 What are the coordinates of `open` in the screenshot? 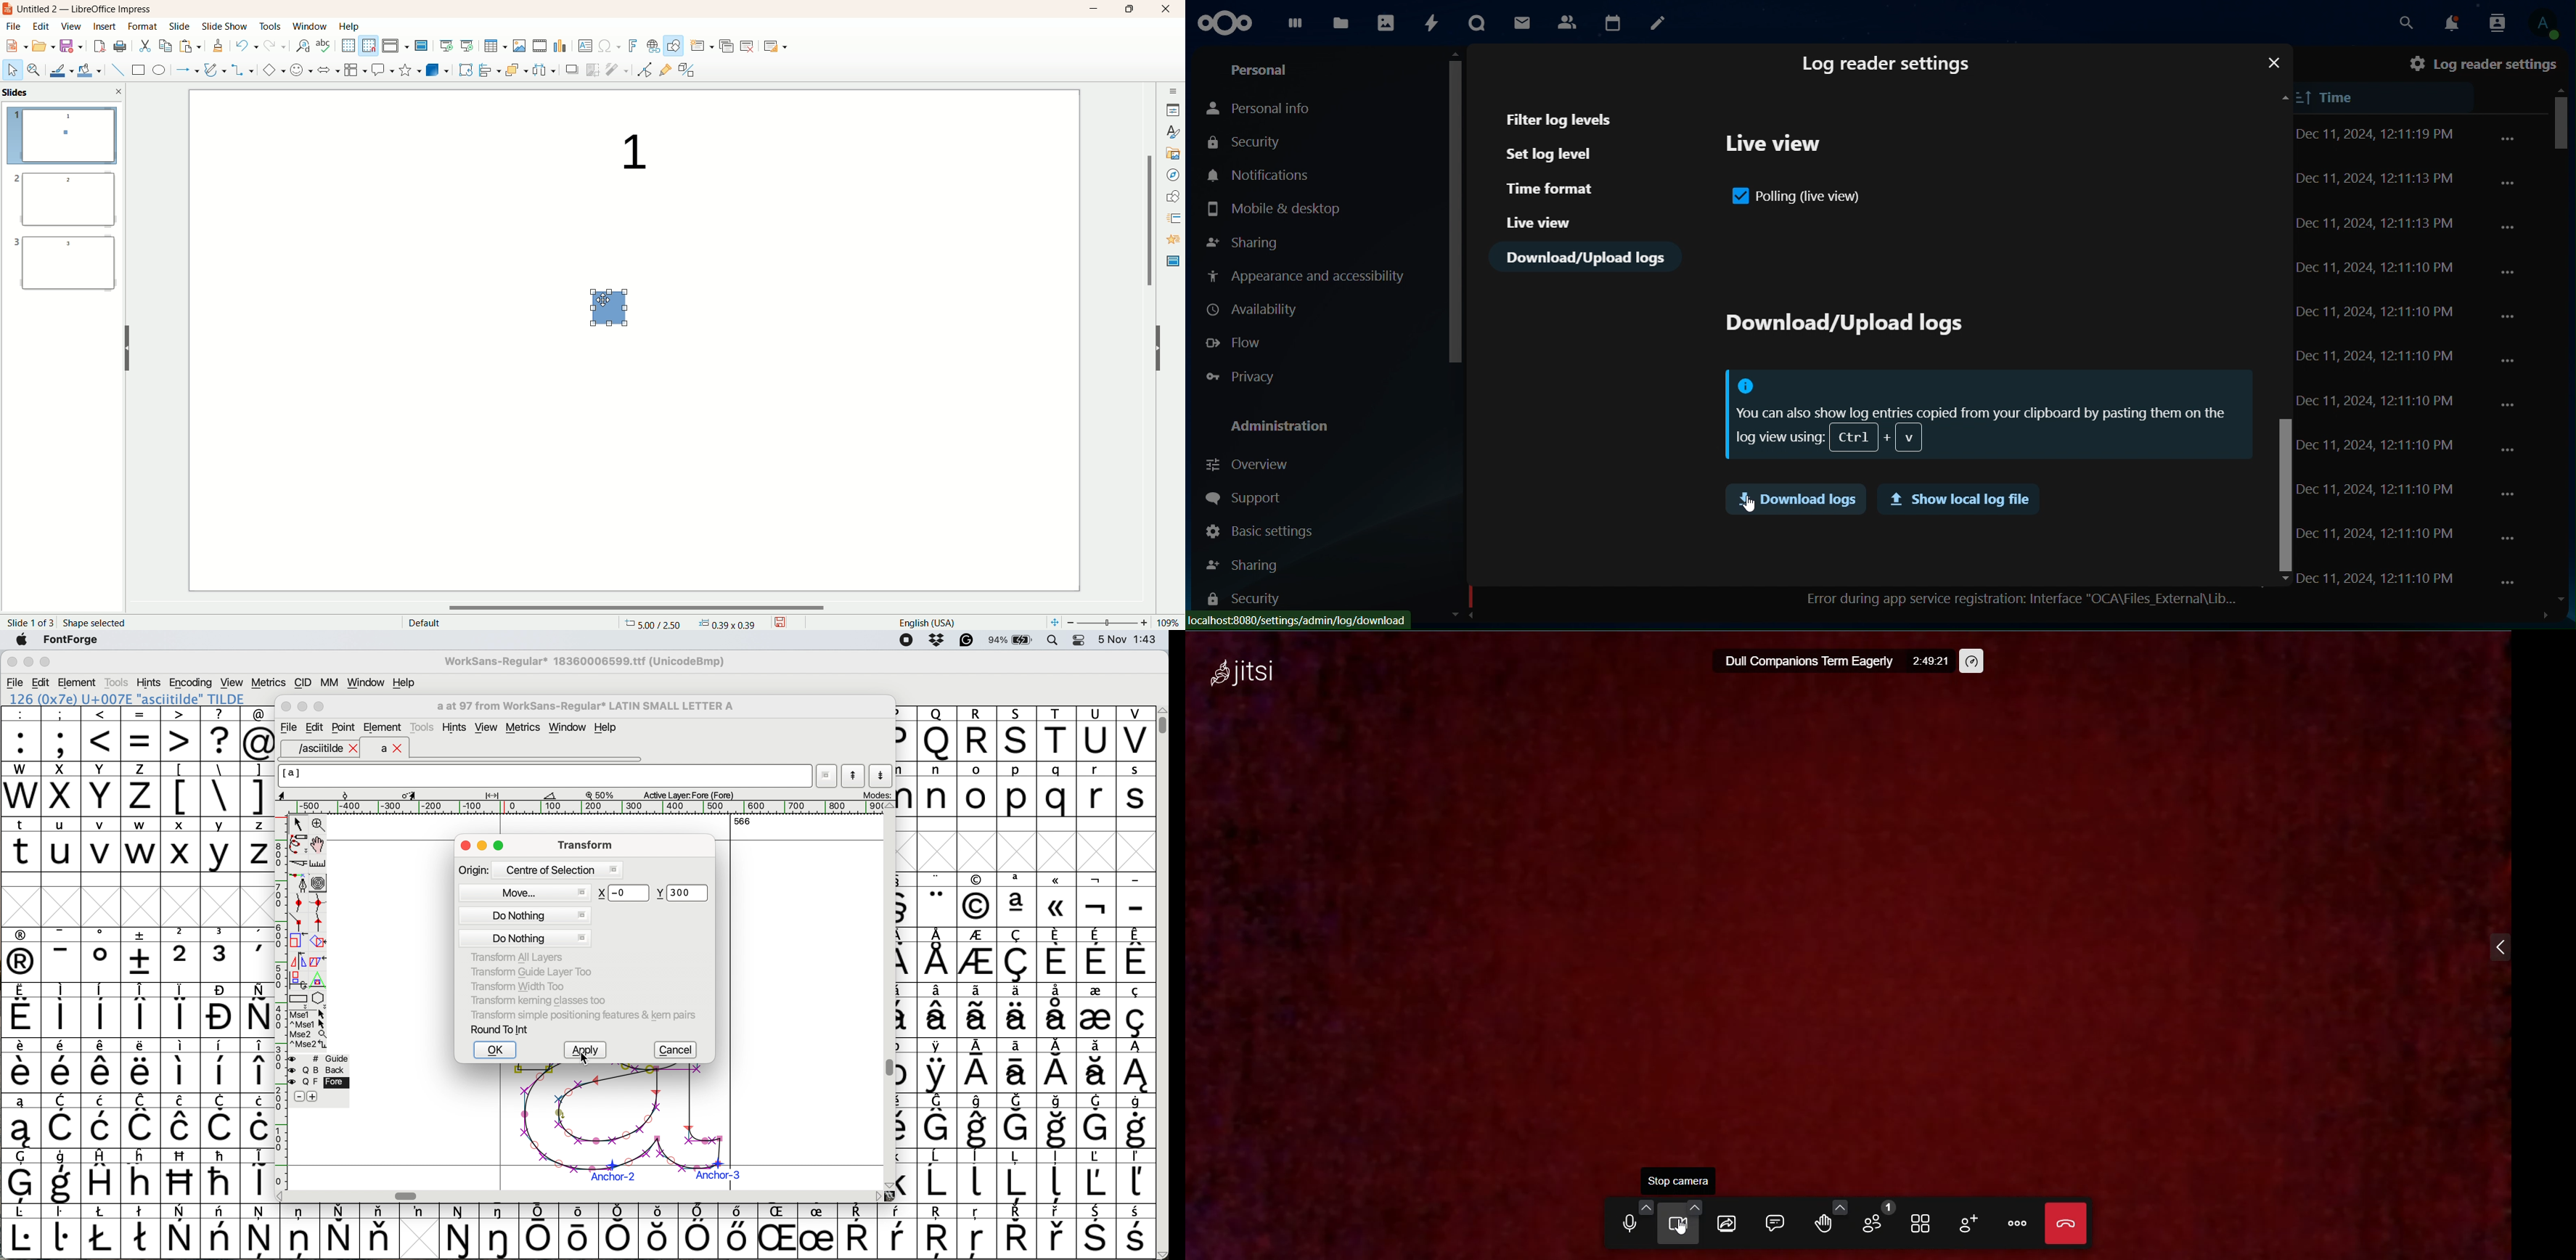 It's located at (44, 47).